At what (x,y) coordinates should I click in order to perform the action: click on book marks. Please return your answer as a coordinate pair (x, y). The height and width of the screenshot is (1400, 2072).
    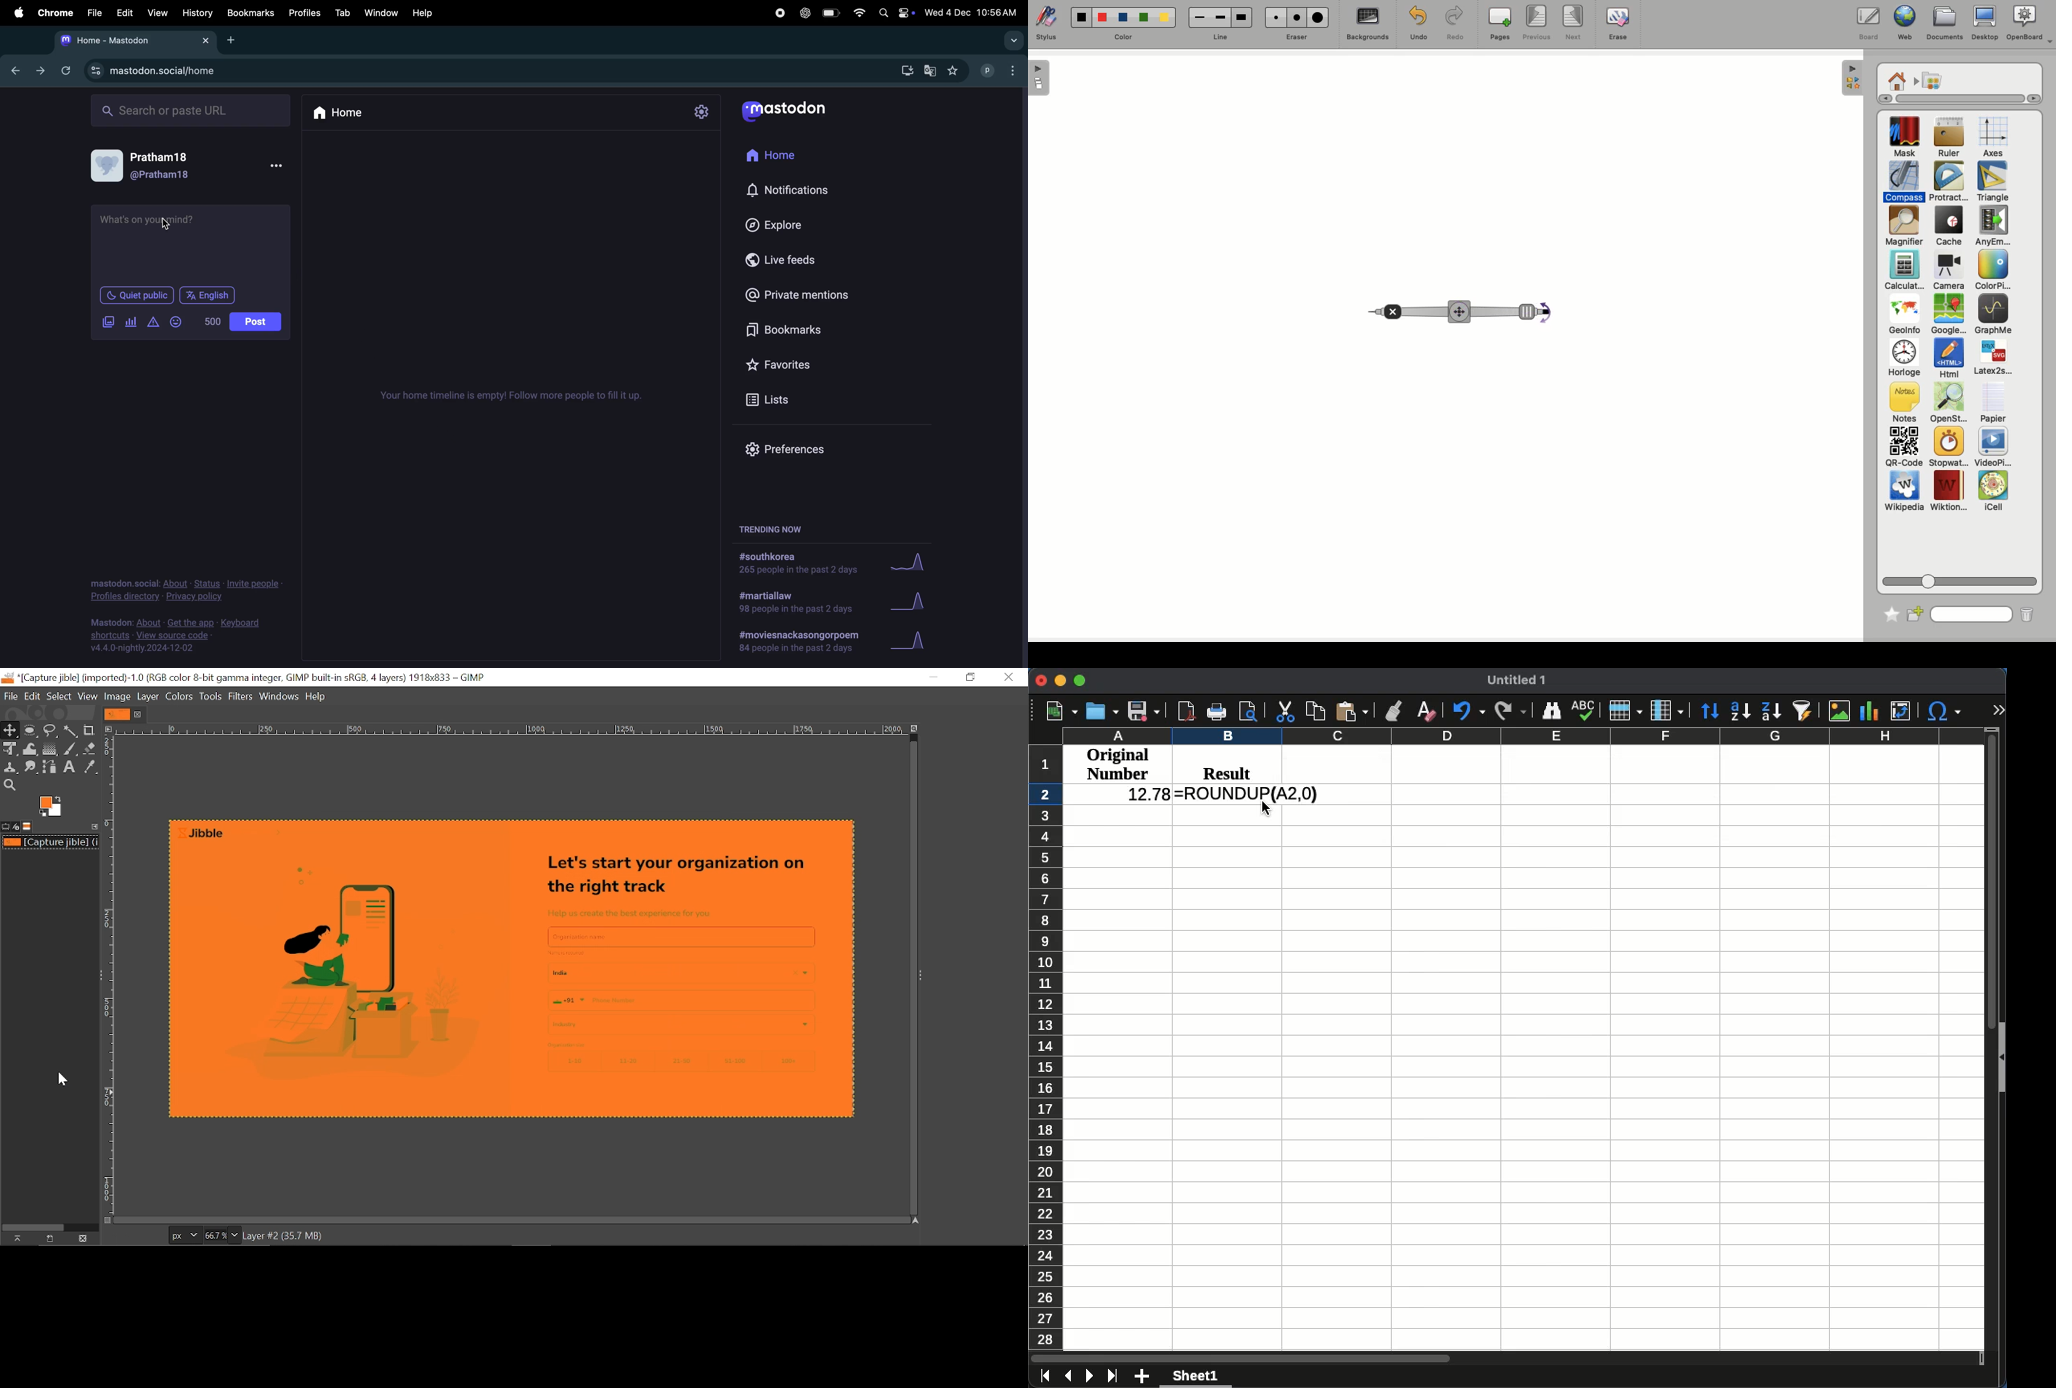
    Looking at the image, I should click on (798, 327).